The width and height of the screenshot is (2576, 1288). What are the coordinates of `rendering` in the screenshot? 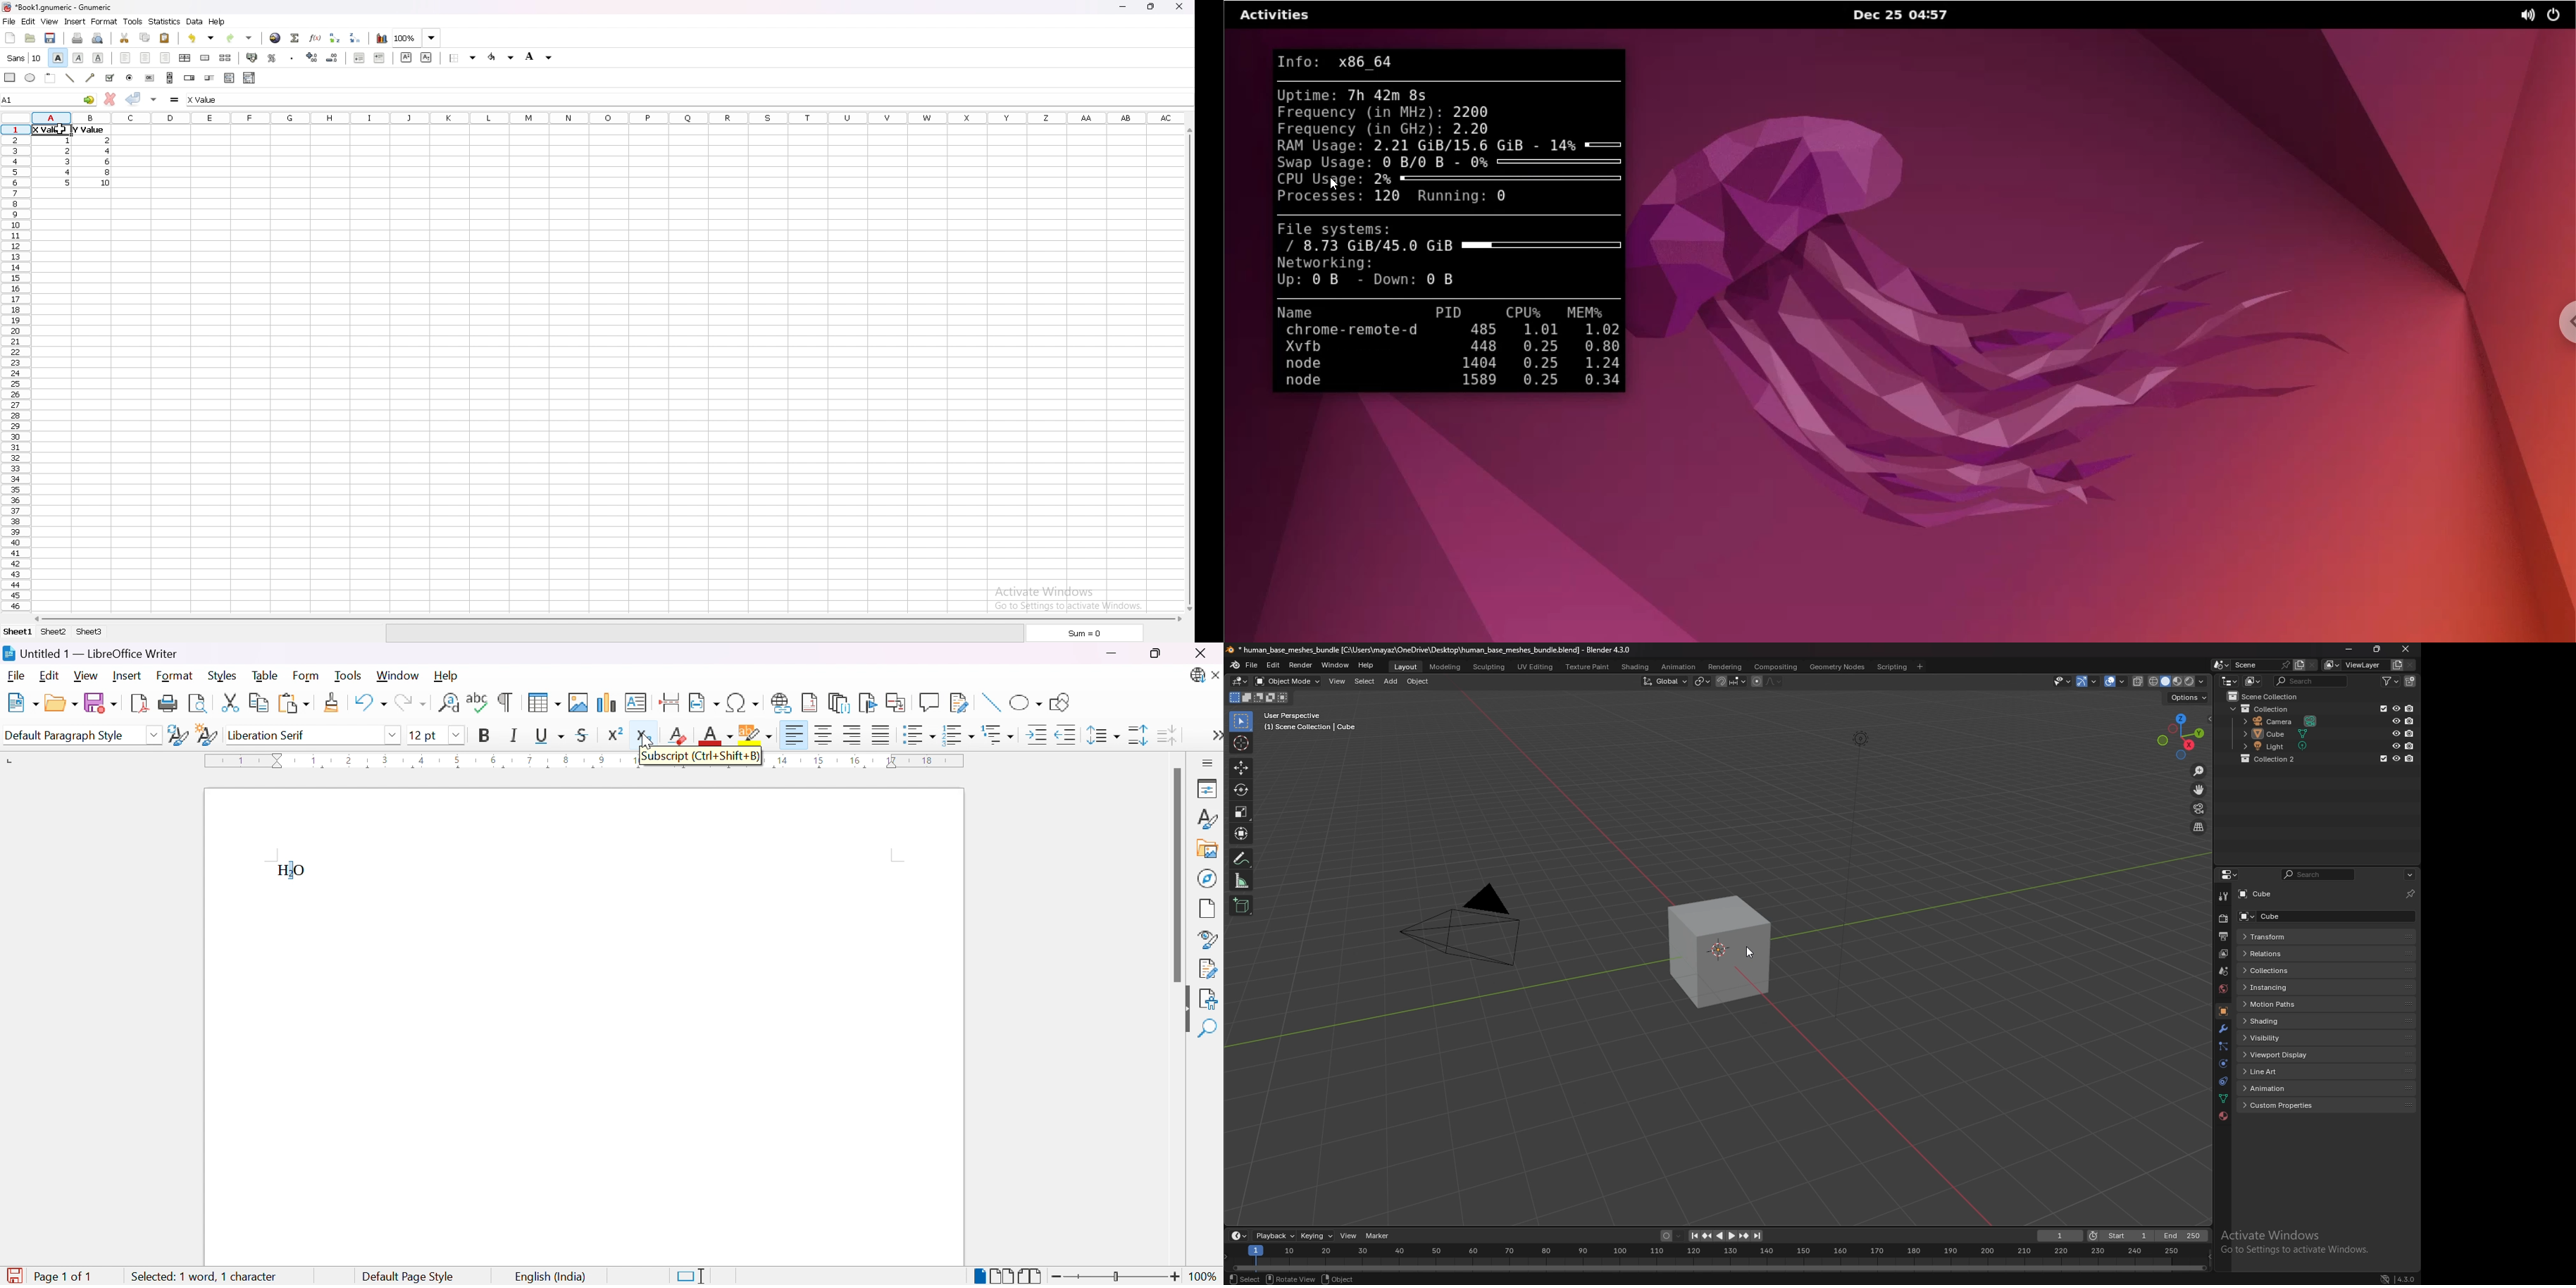 It's located at (1725, 667).